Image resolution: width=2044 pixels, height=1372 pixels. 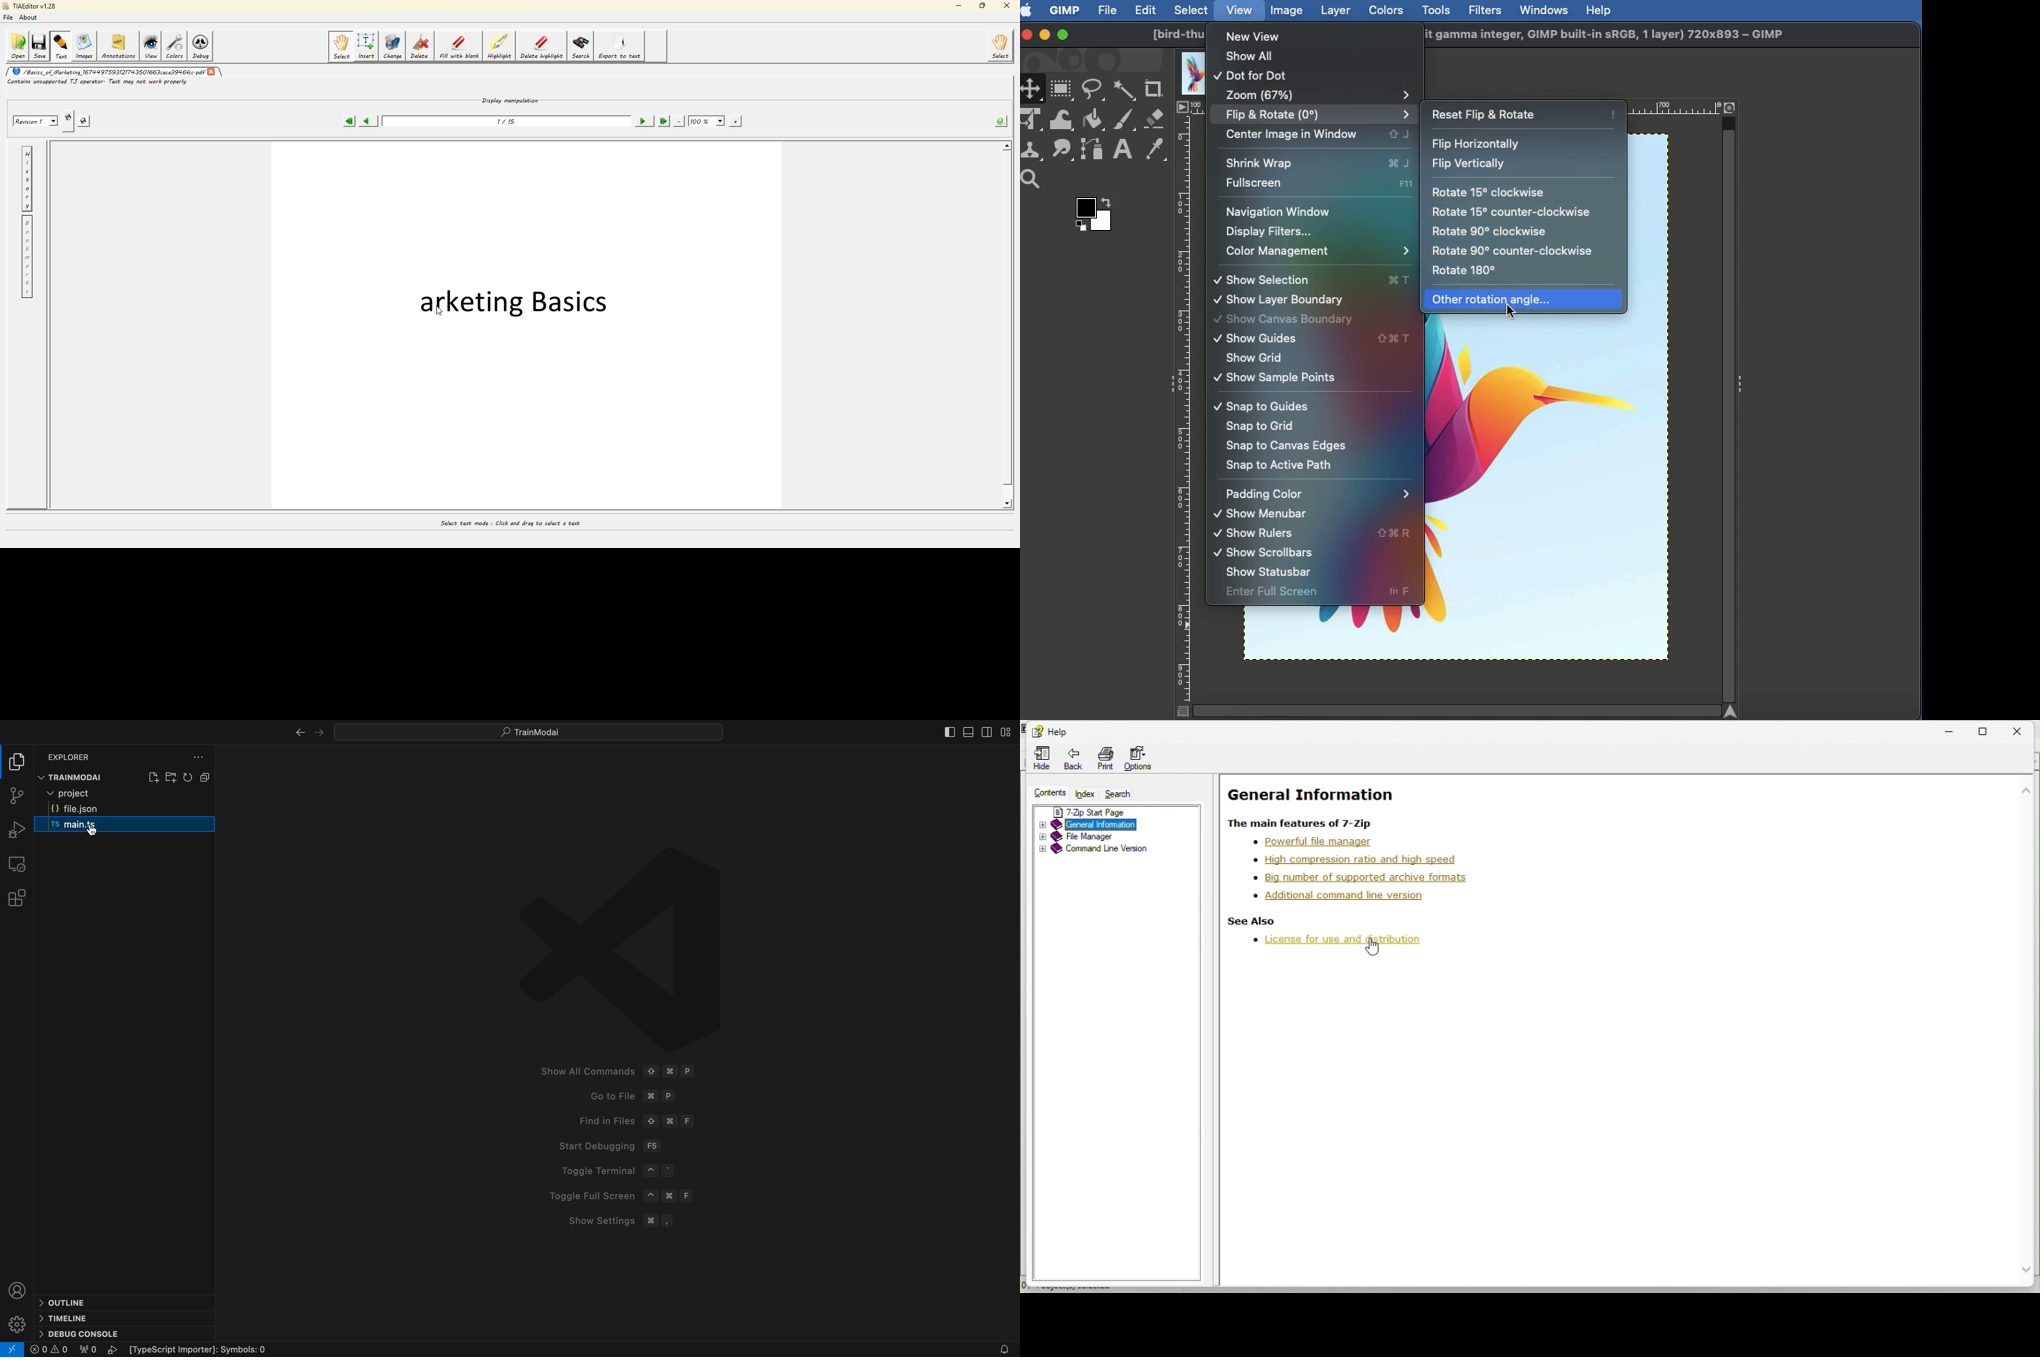 I want to click on Show layer boundary, so click(x=1278, y=300).